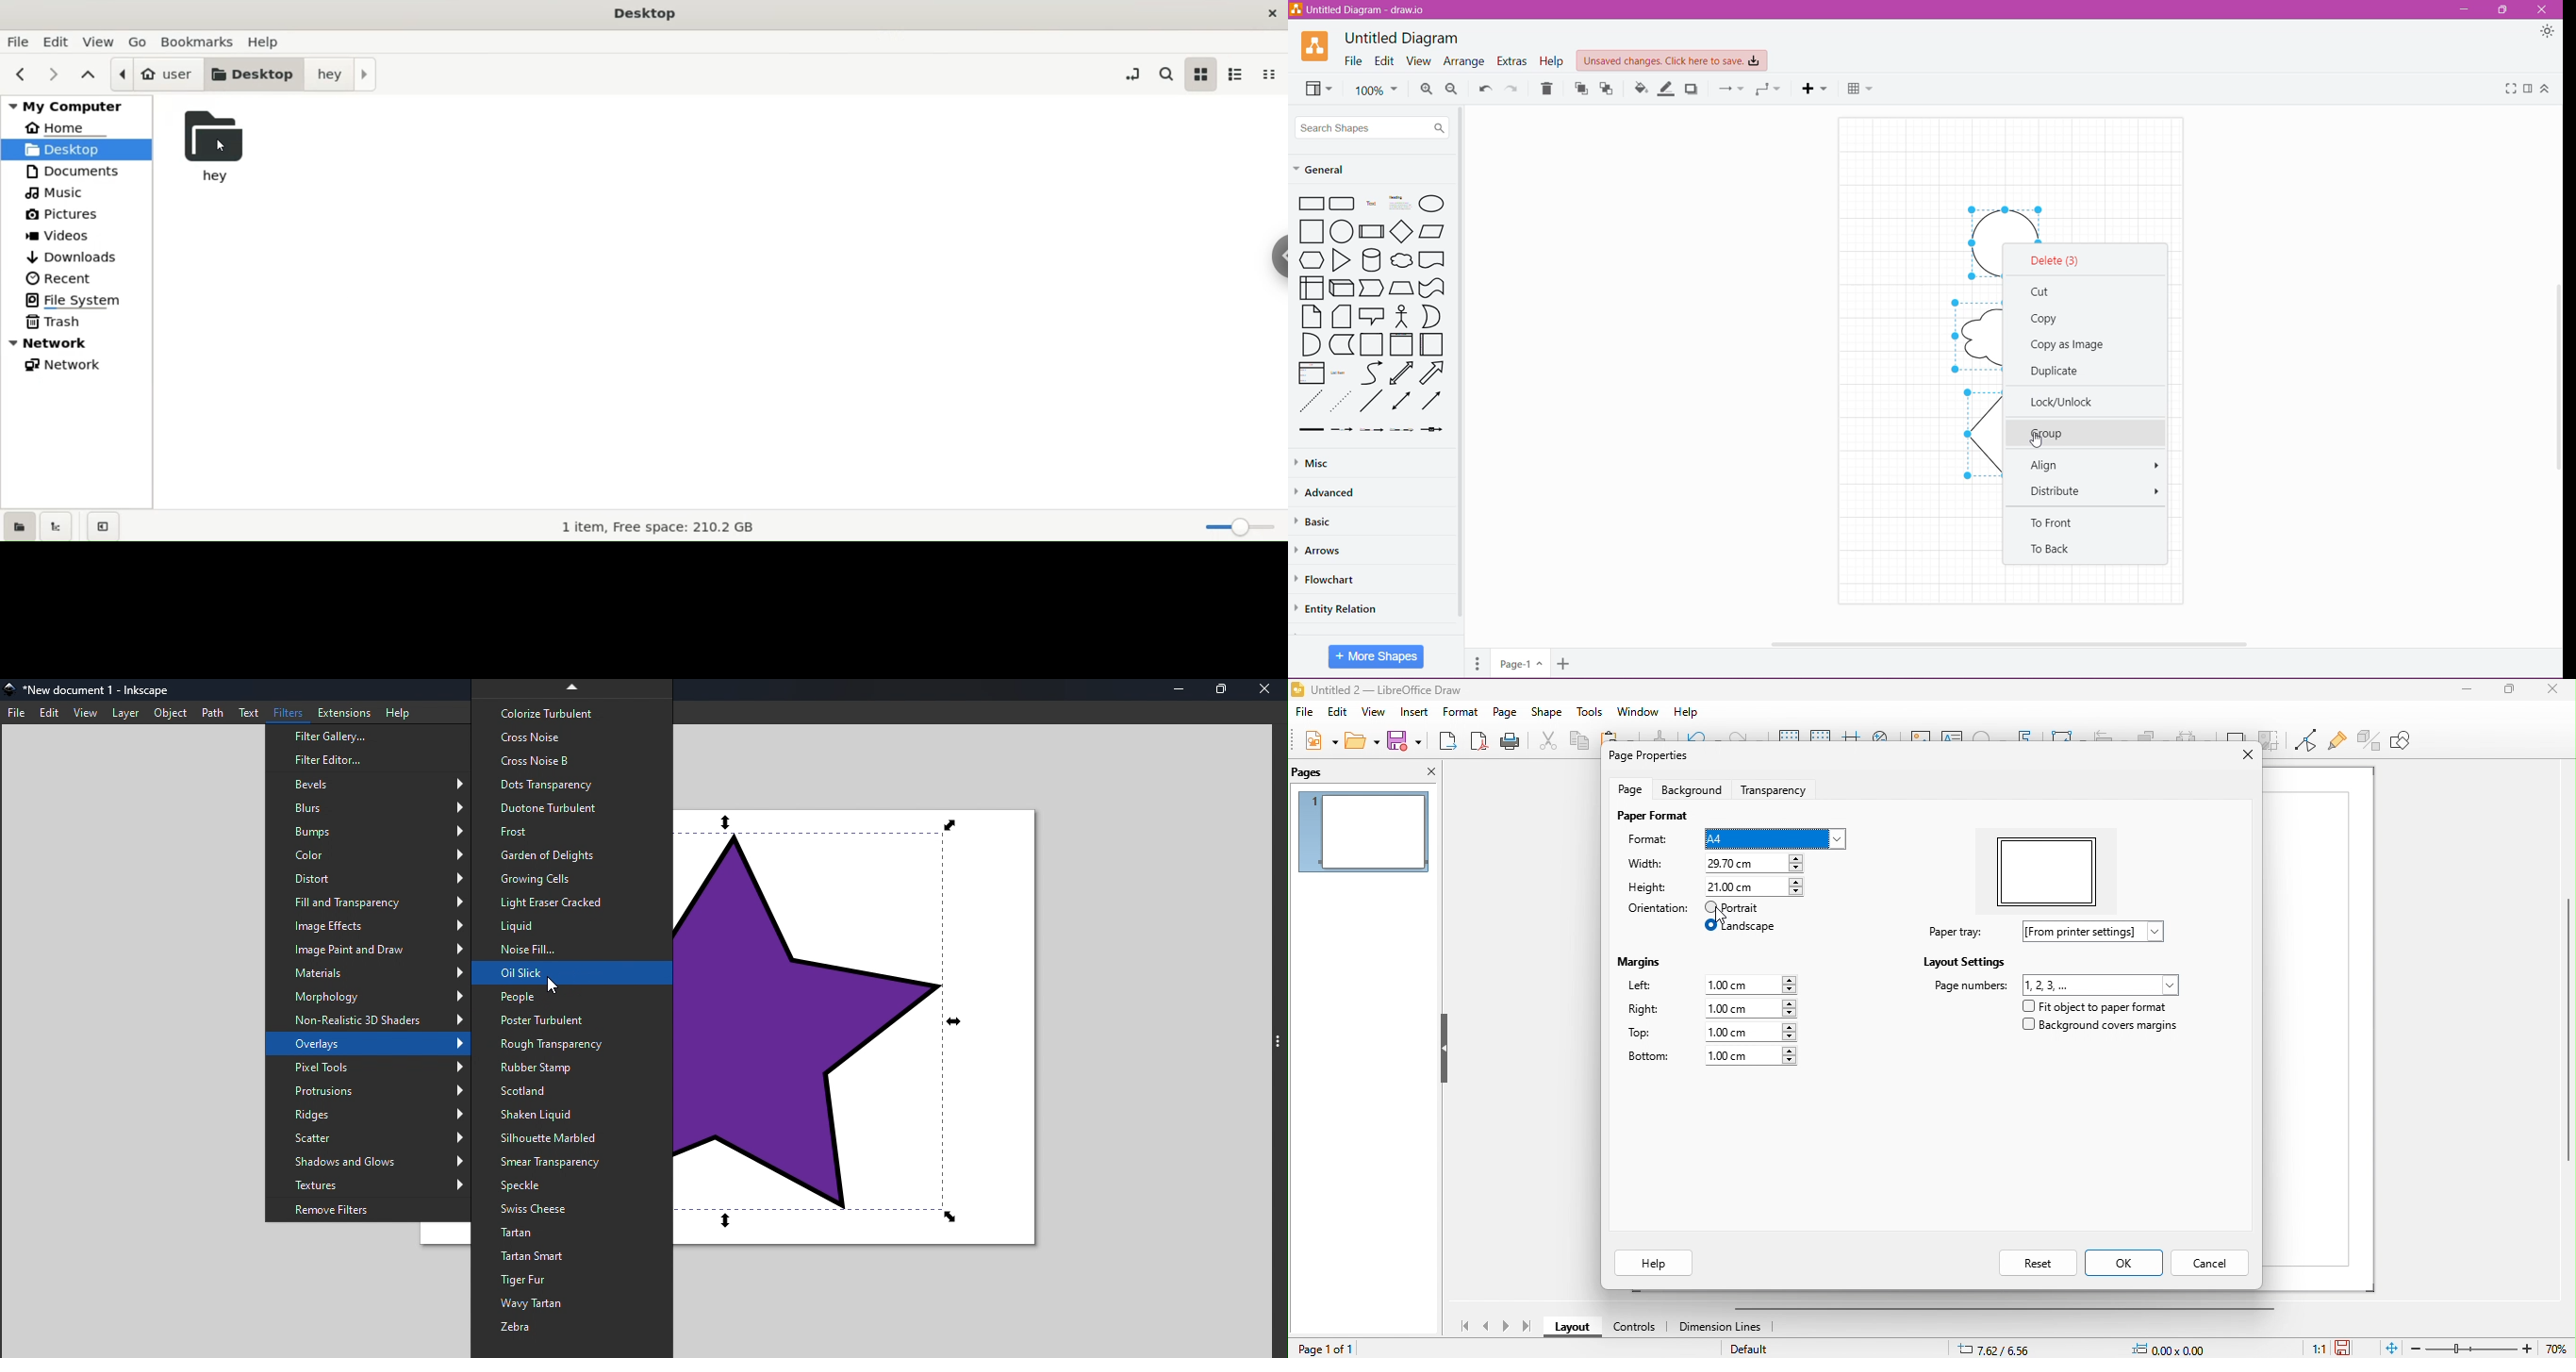  Describe the element at coordinates (1373, 127) in the screenshot. I see `Search Shapes` at that location.